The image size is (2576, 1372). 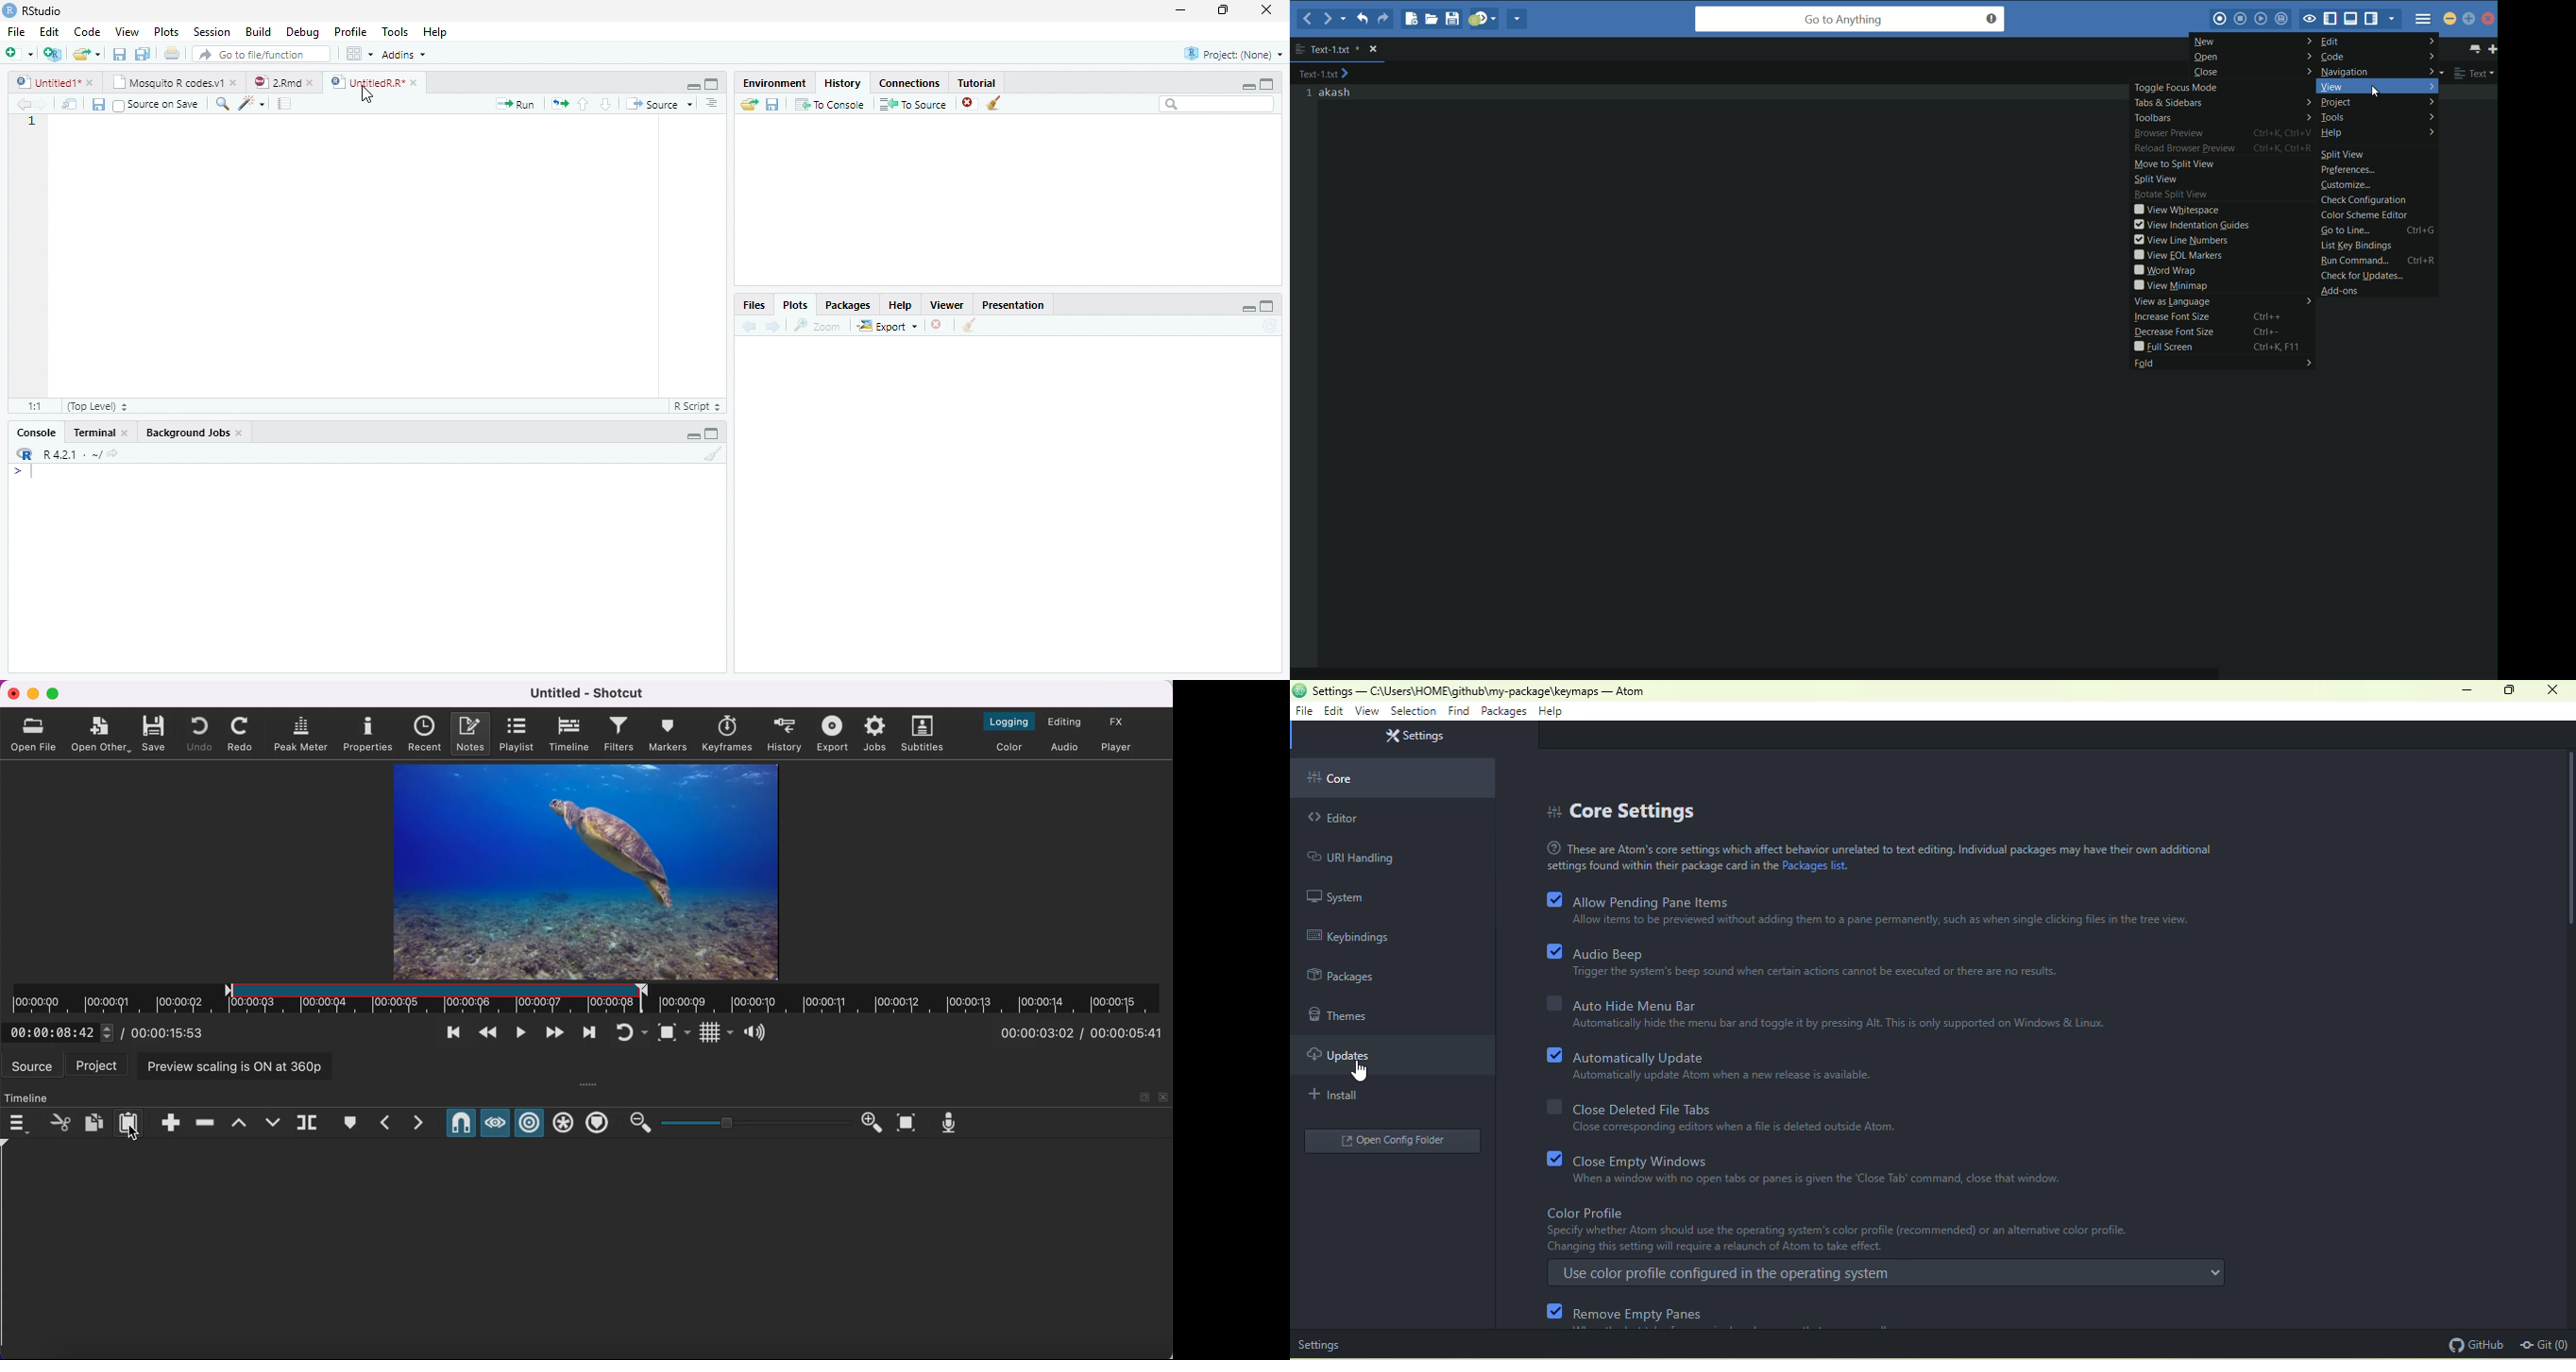 What do you see at coordinates (1246, 87) in the screenshot?
I see `Minimize` at bounding box center [1246, 87].